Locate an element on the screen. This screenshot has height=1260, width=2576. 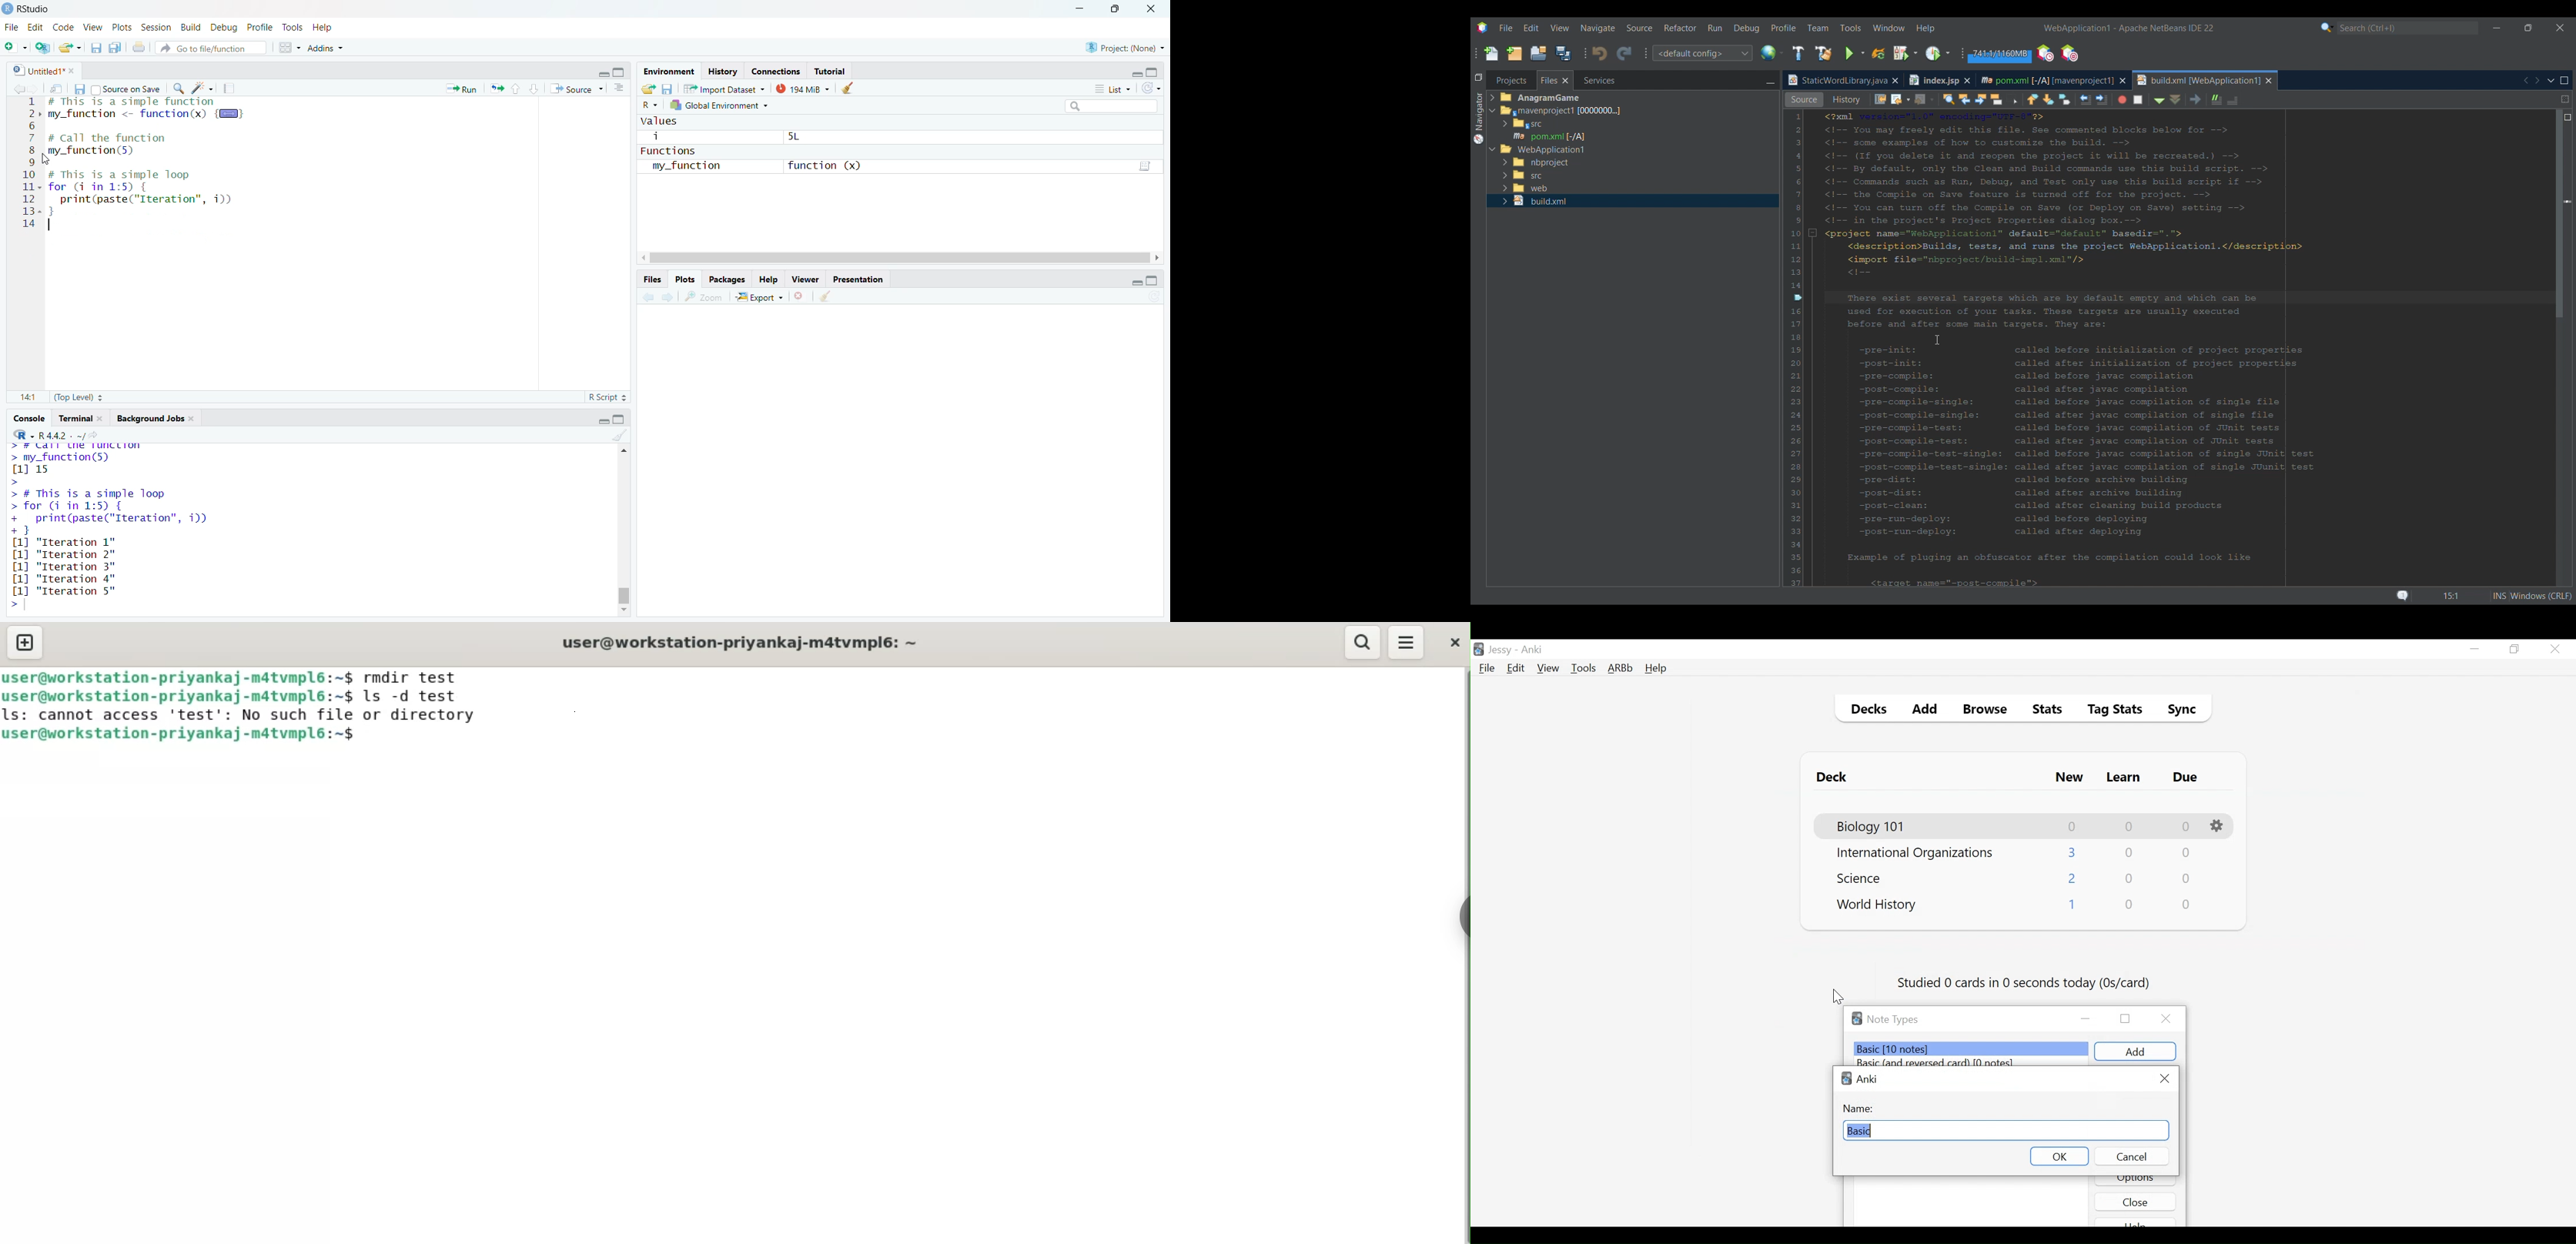
Studied number of cards in second today (os/card) is located at coordinates (2025, 984).